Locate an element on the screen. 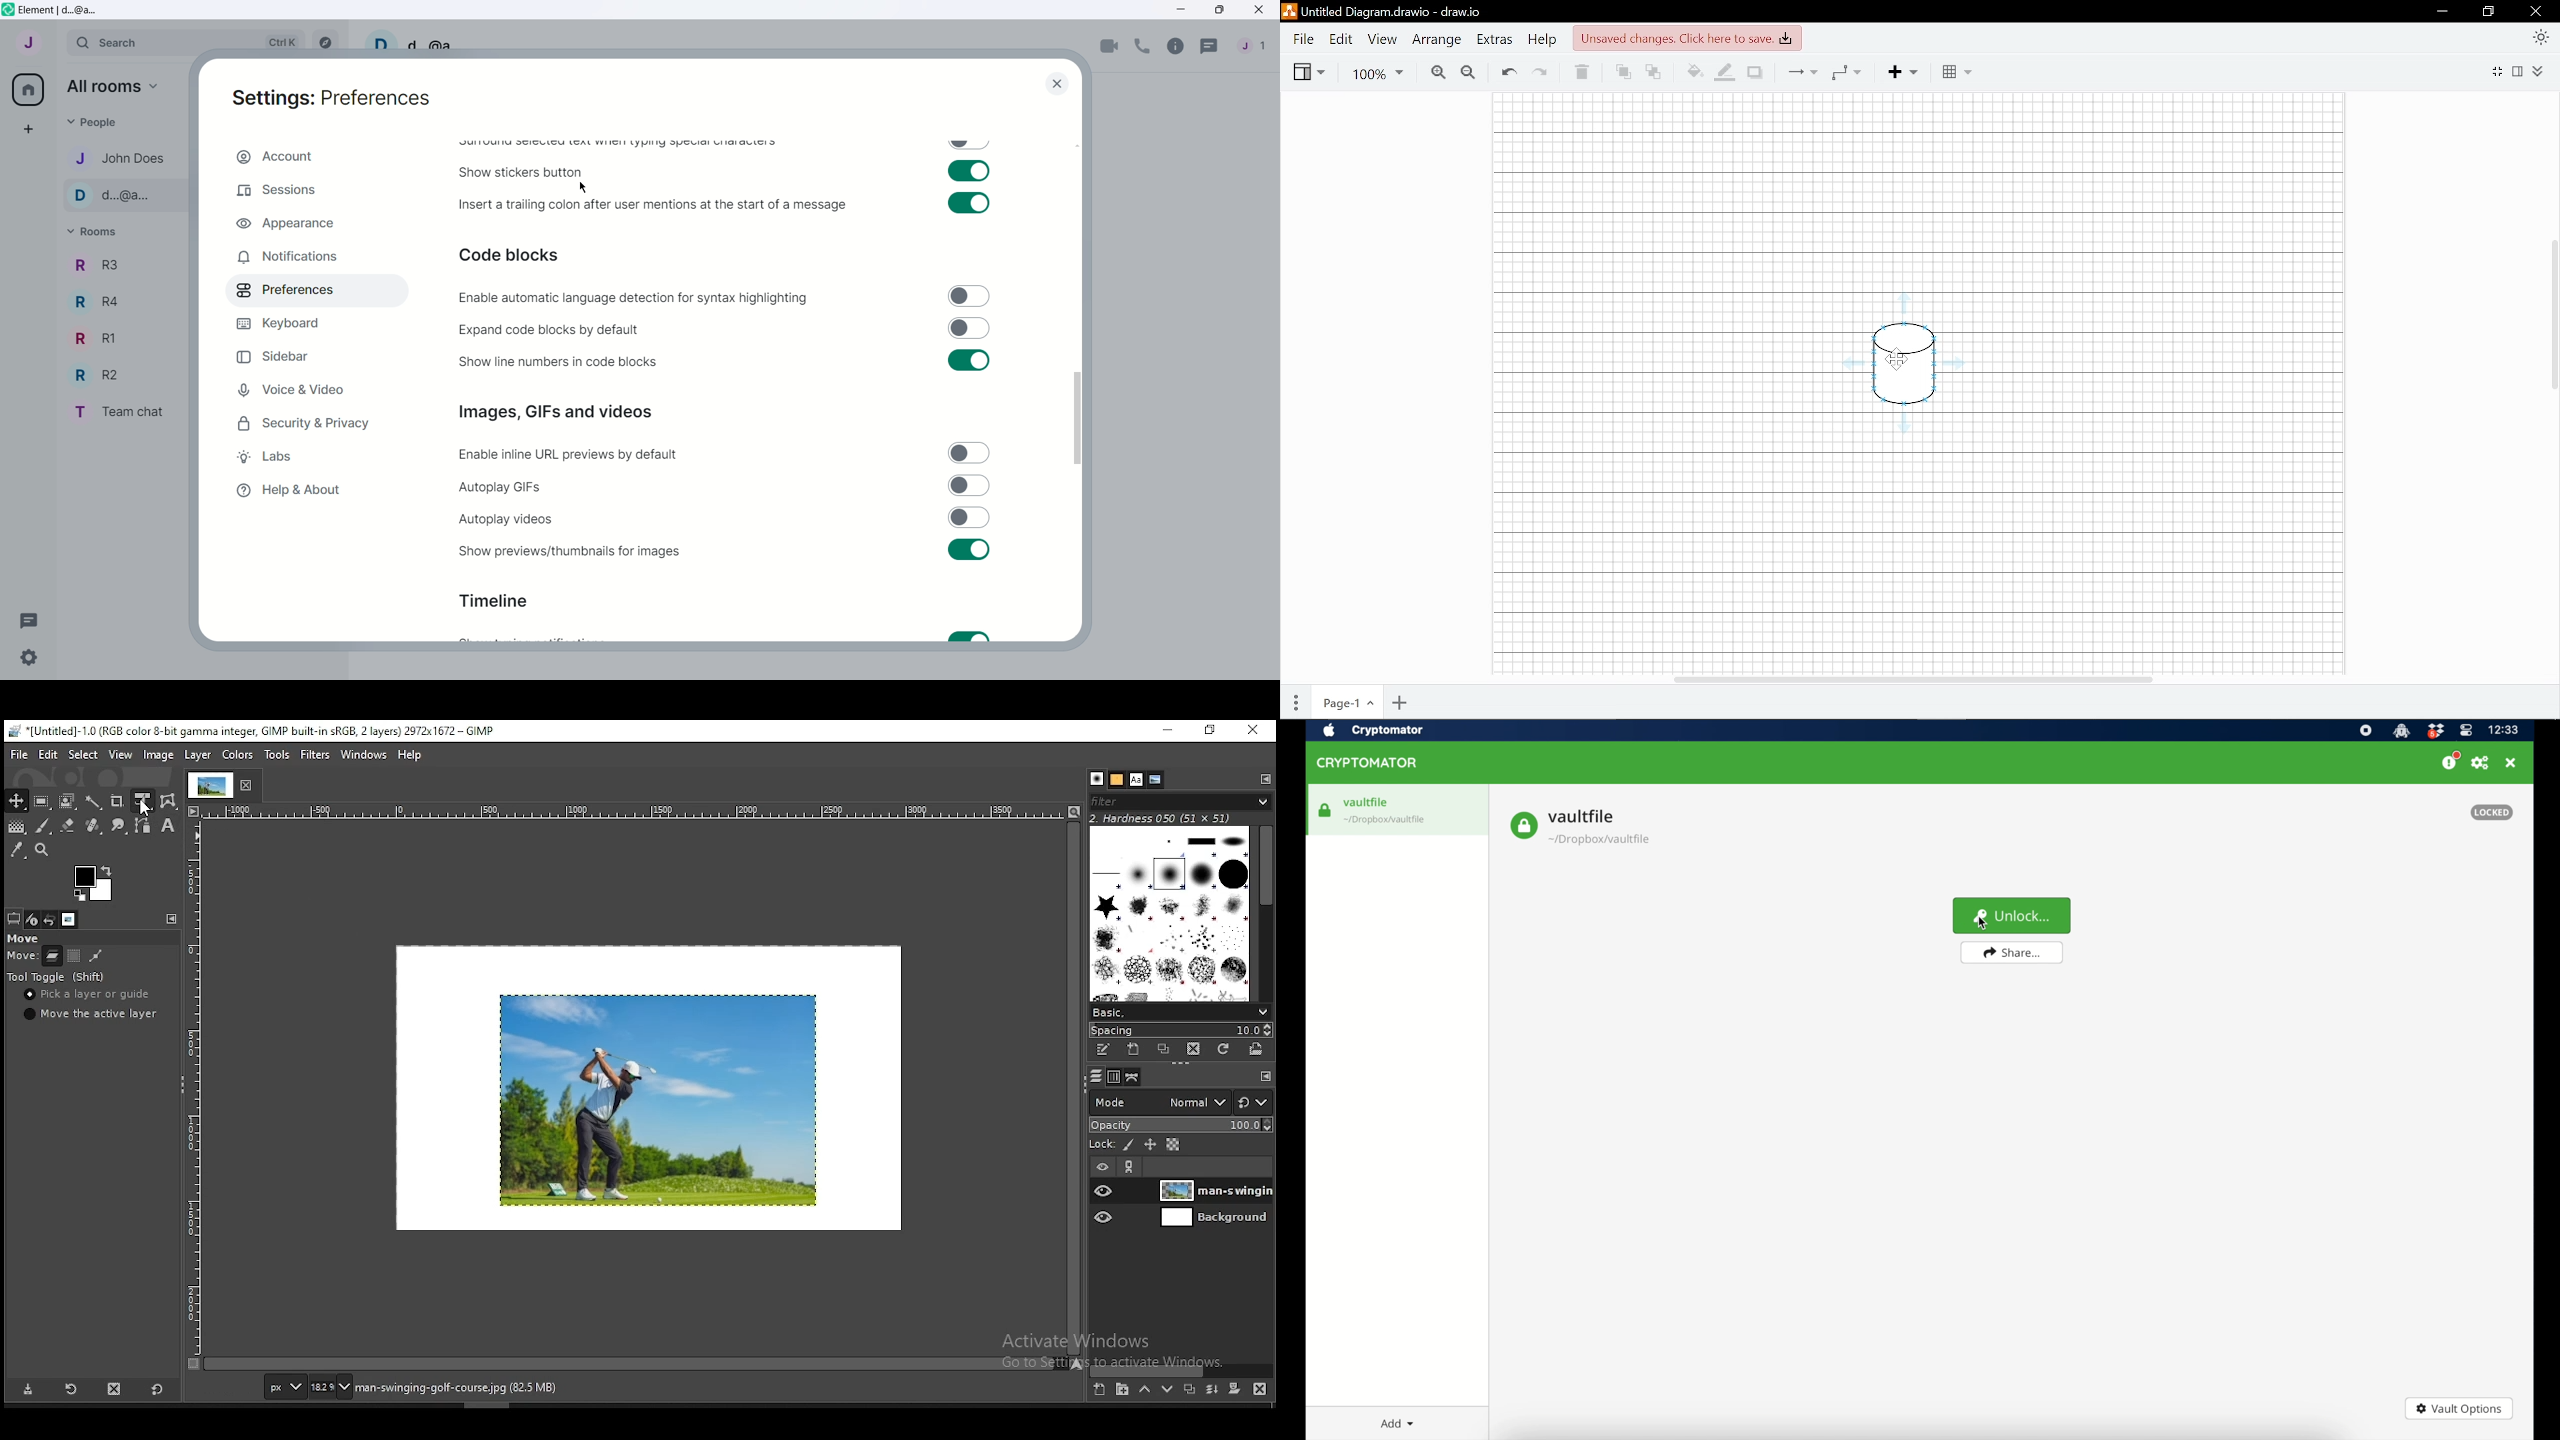 This screenshot has width=2576, height=1456. toggle switch off is located at coordinates (969, 452).